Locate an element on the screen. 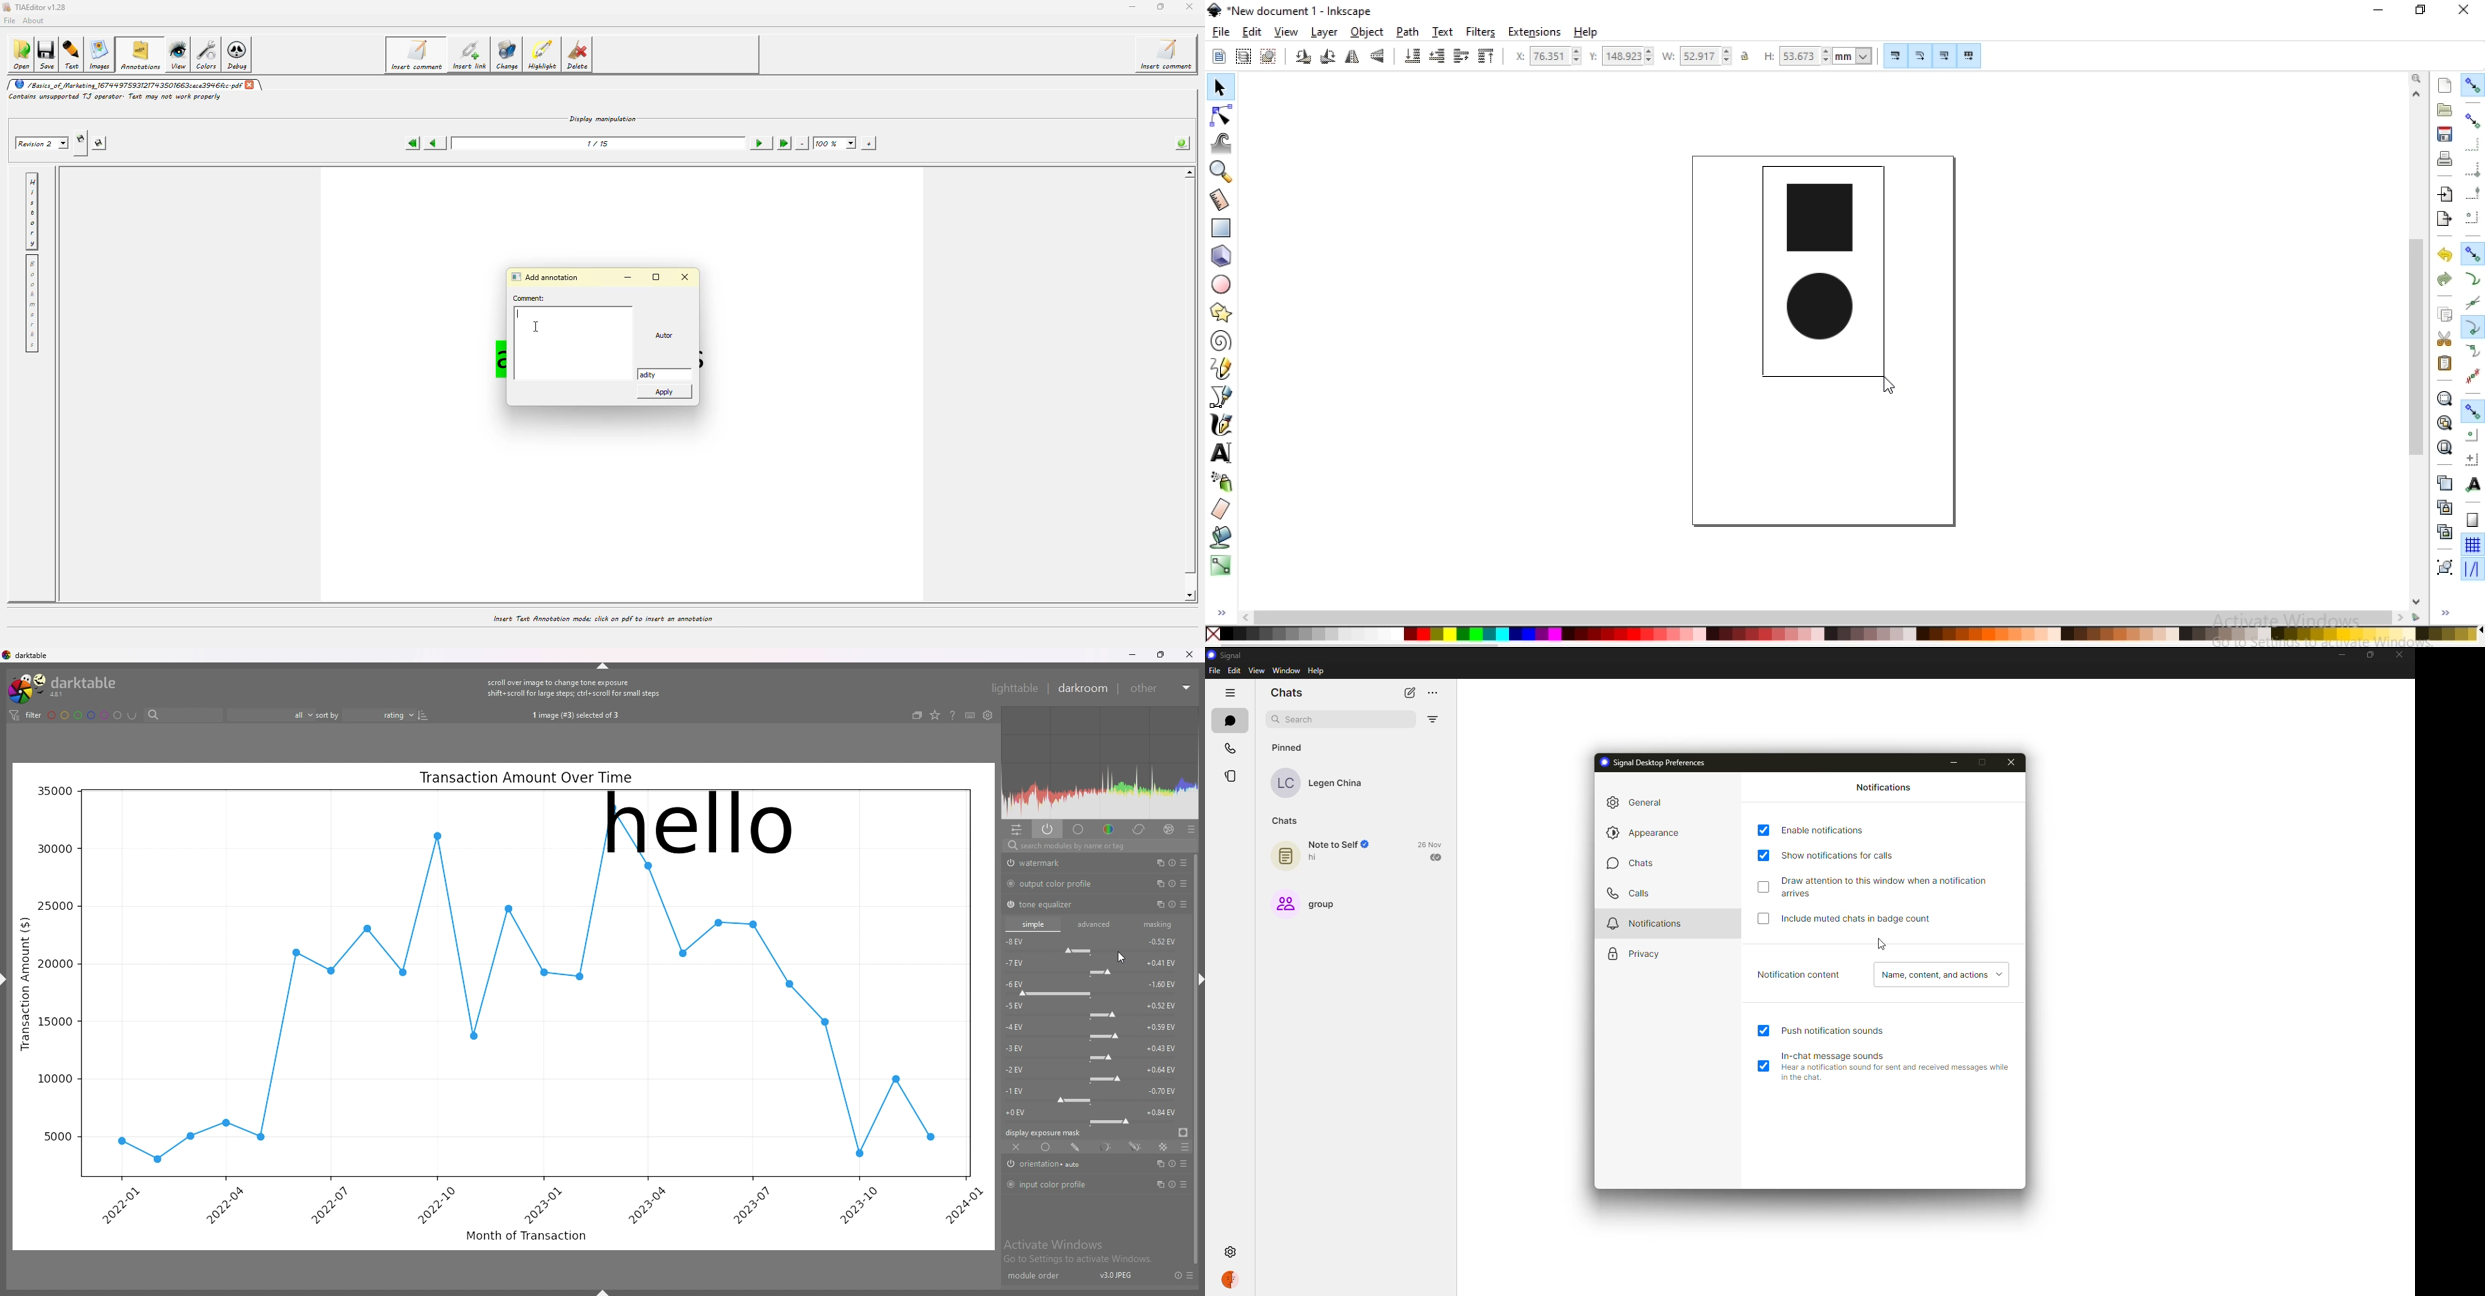 The width and height of the screenshot is (2492, 1316). contact is located at coordinates (1326, 781).